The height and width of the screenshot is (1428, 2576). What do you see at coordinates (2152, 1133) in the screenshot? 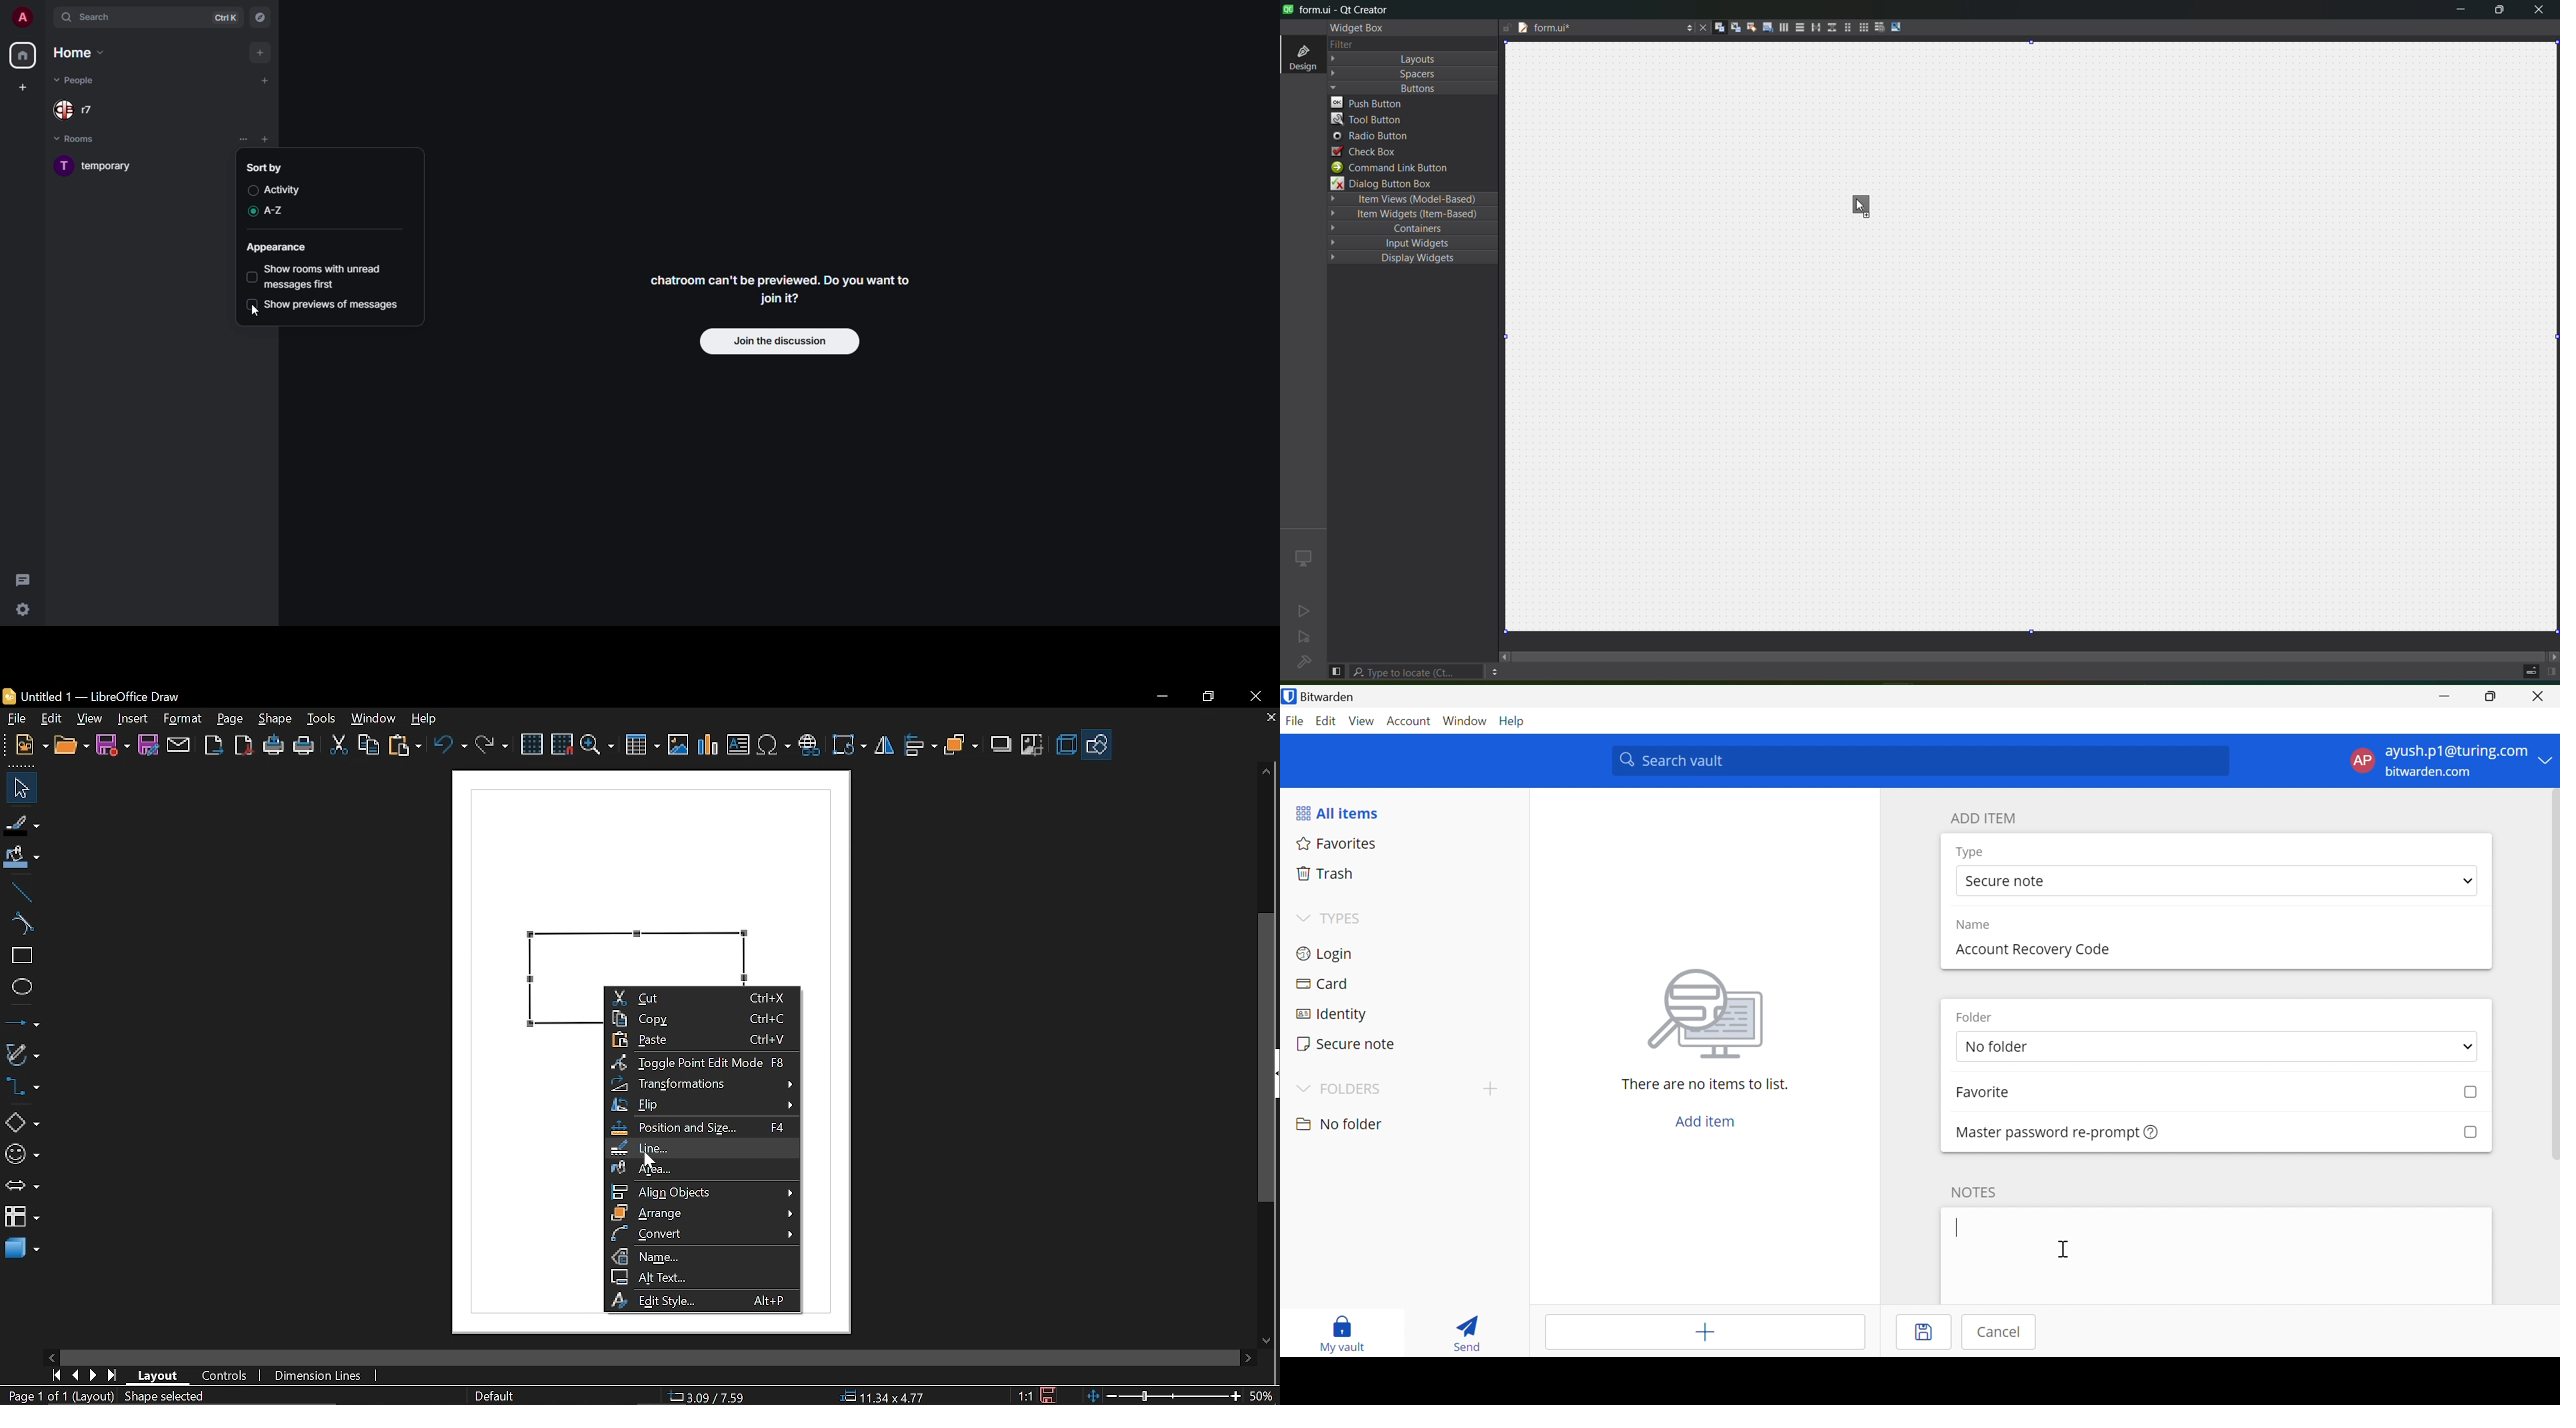
I see `info` at bounding box center [2152, 1133].